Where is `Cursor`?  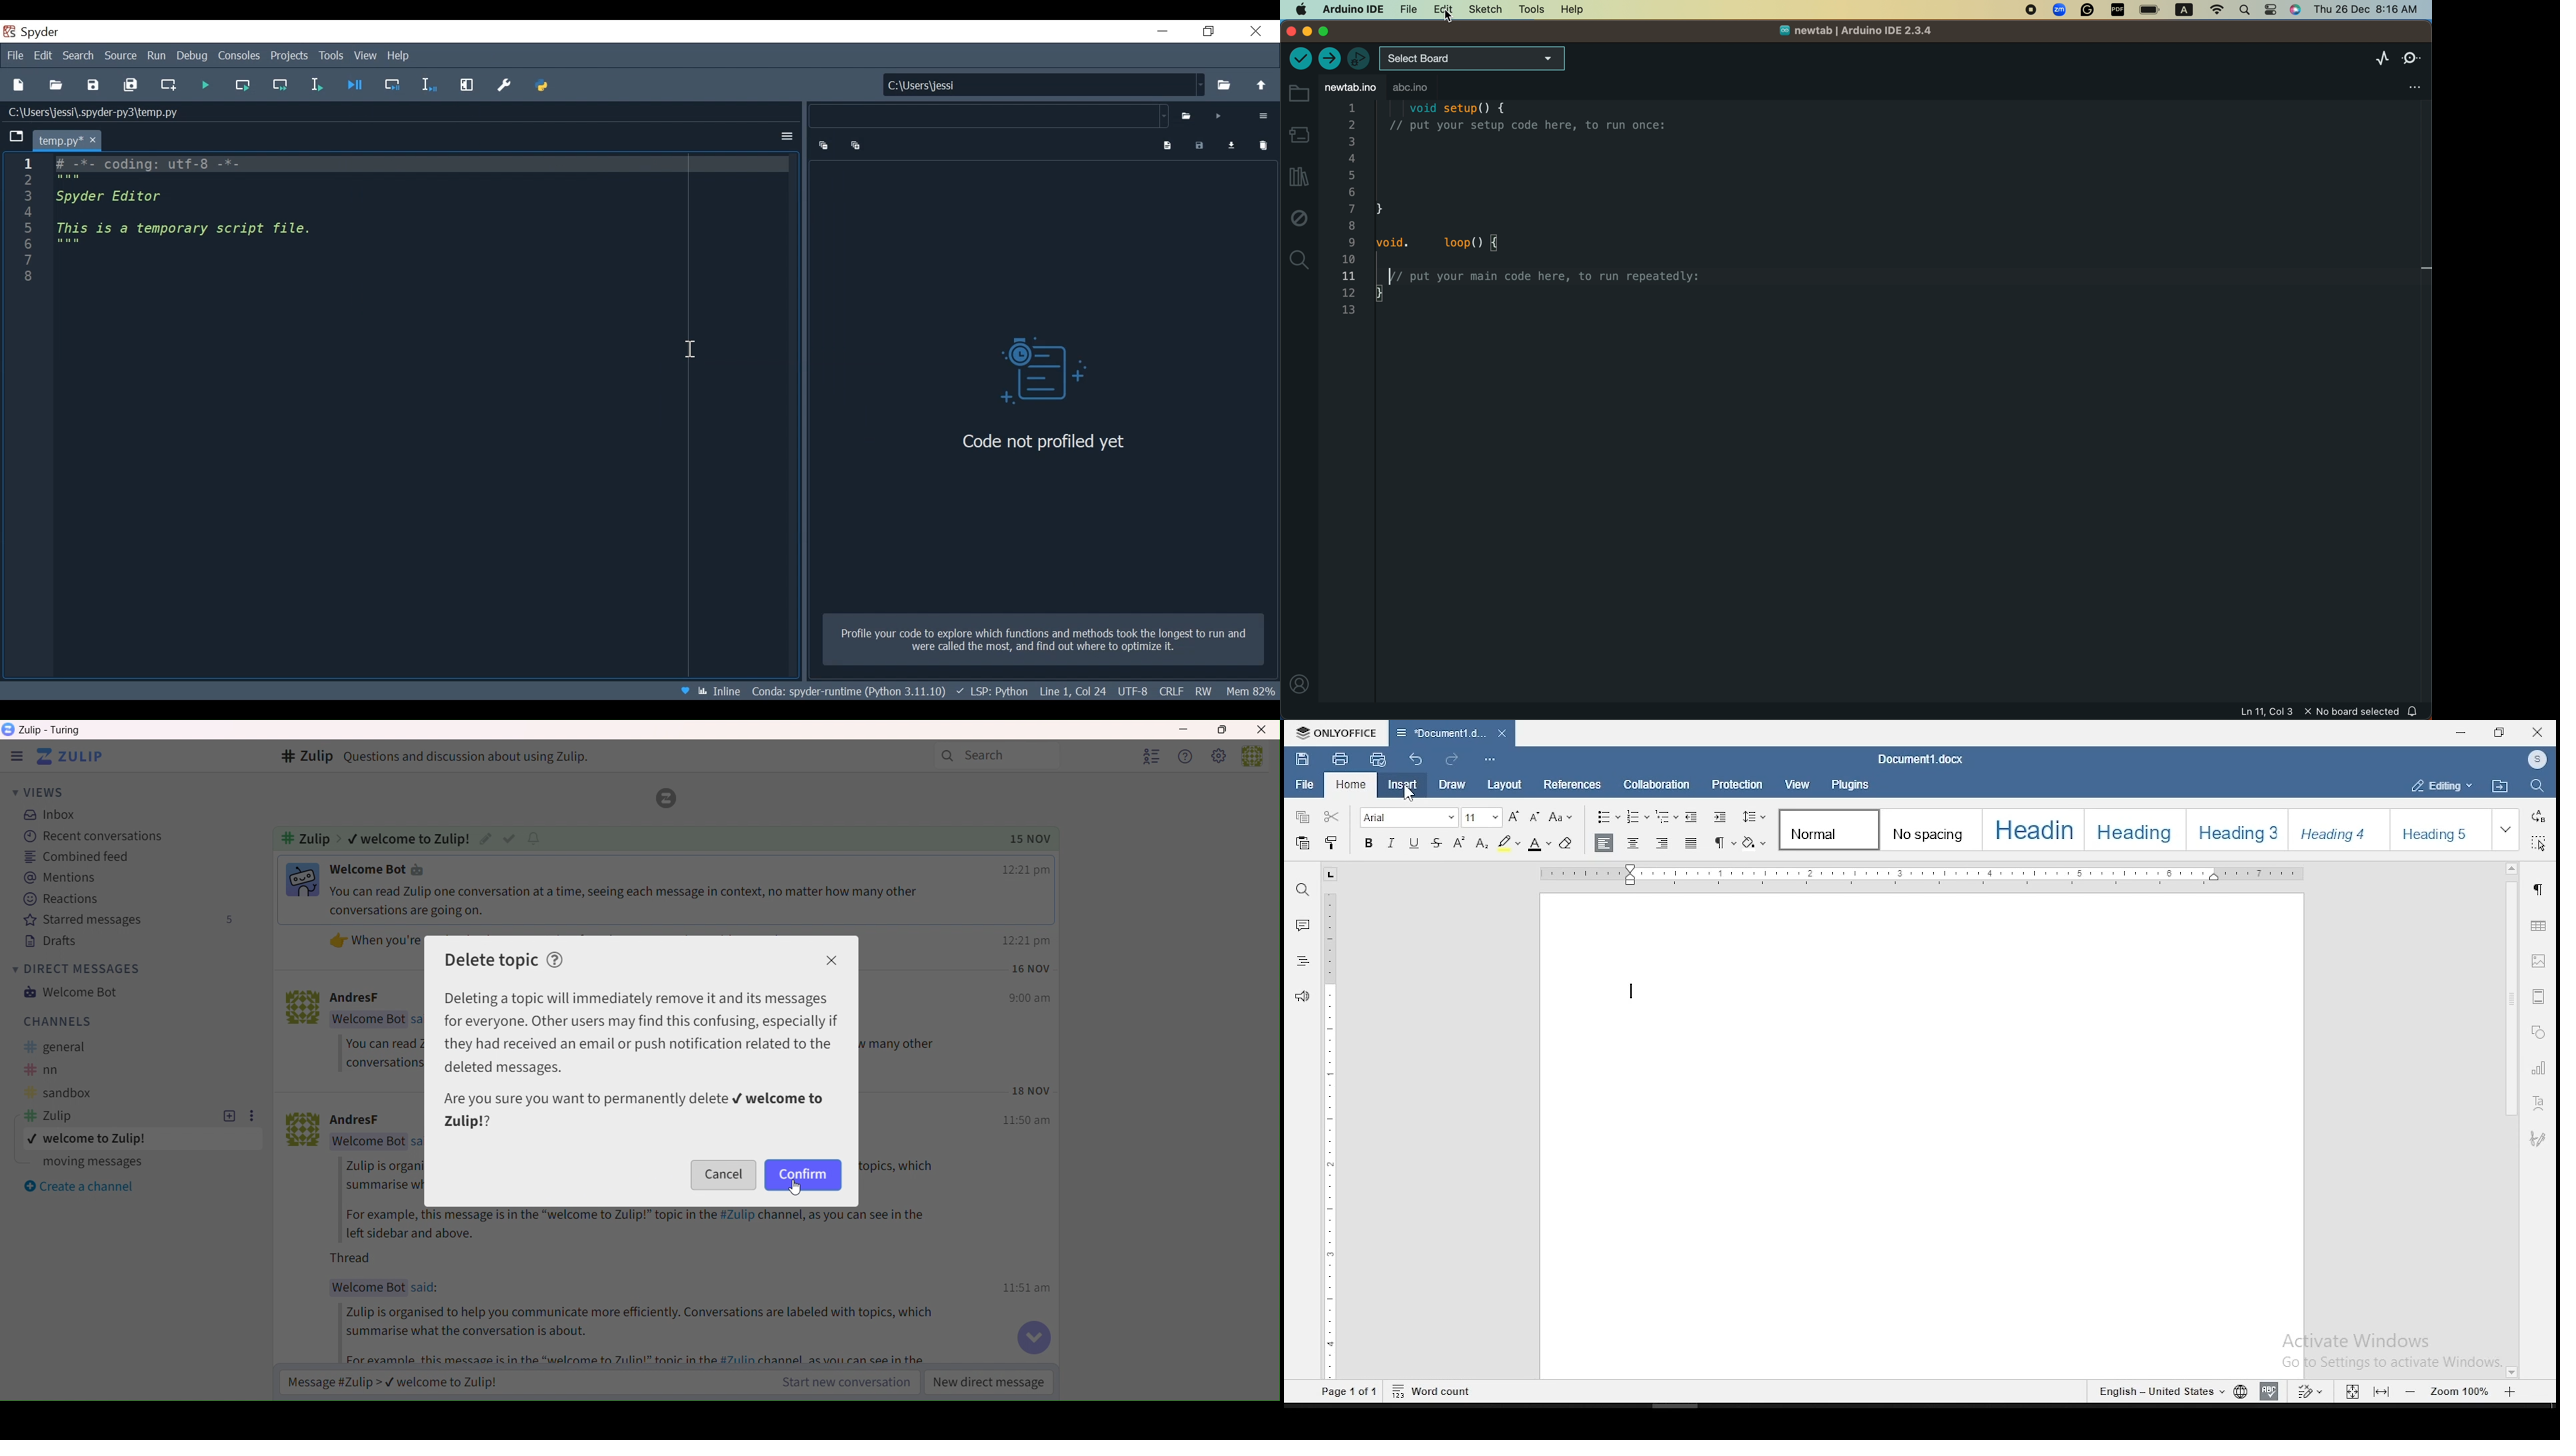
Cursor is located at coordinates (689, 347).